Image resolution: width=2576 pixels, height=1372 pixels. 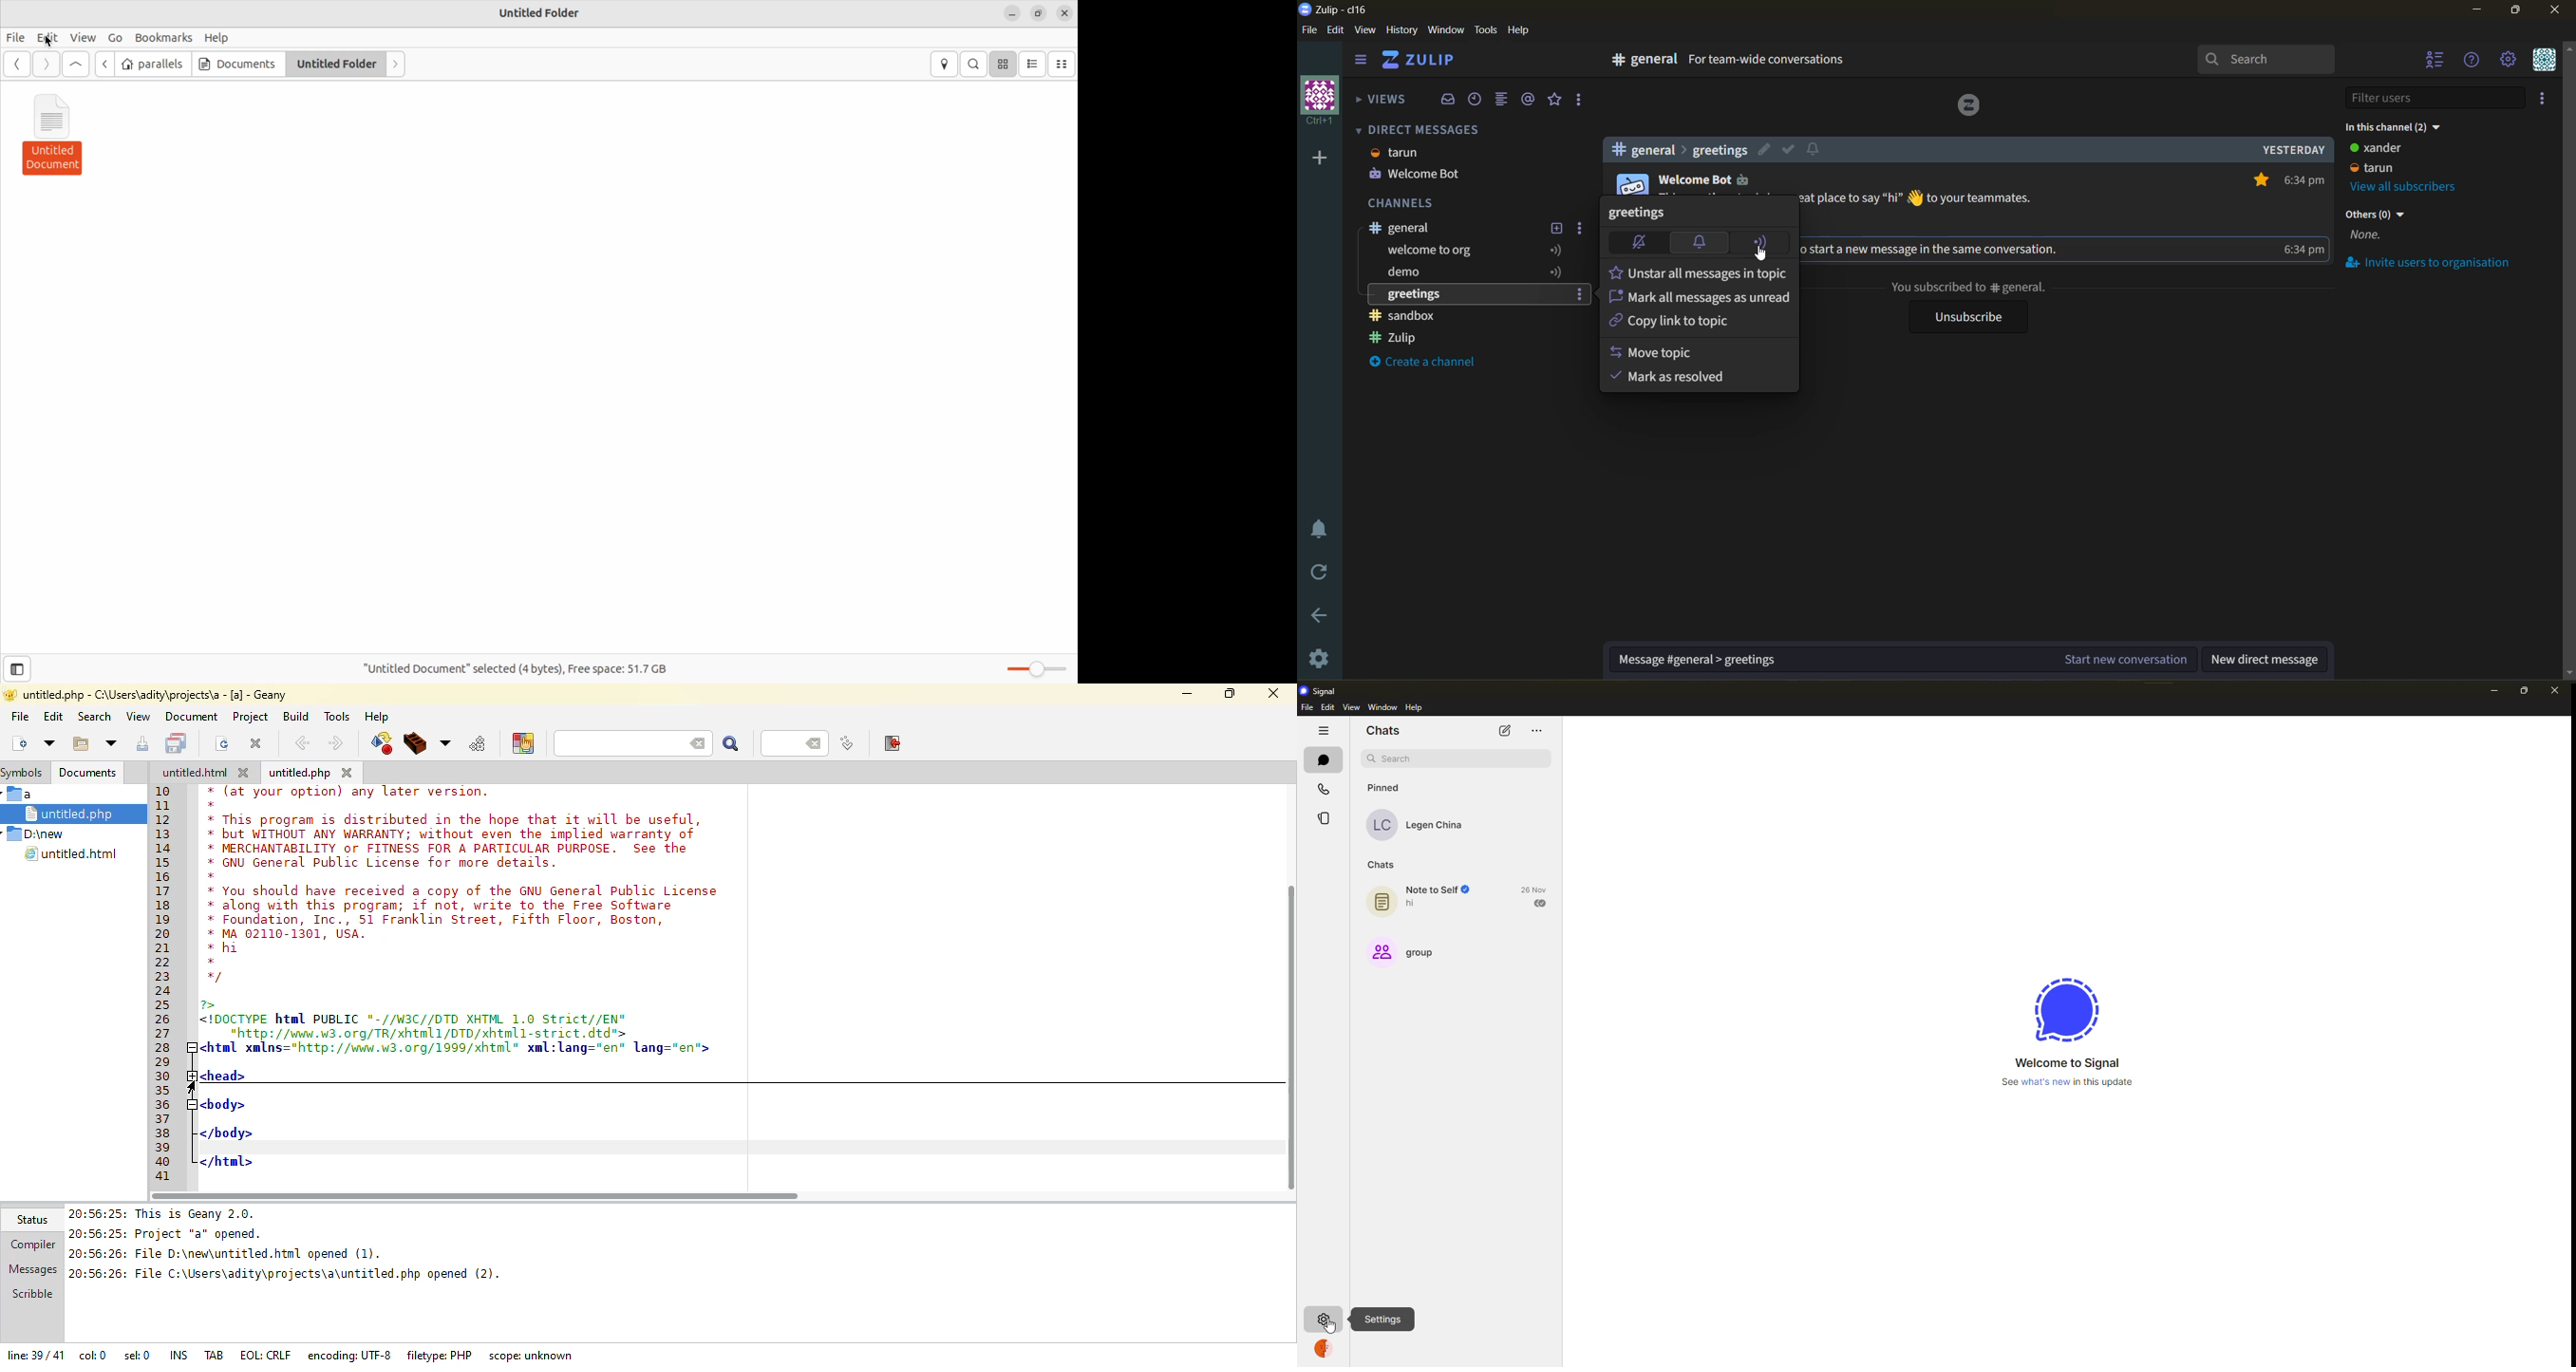 What do you see at coordinates (1556, 228) in the screenshot?
I see `new topic` at bounding box center [1556, 228].